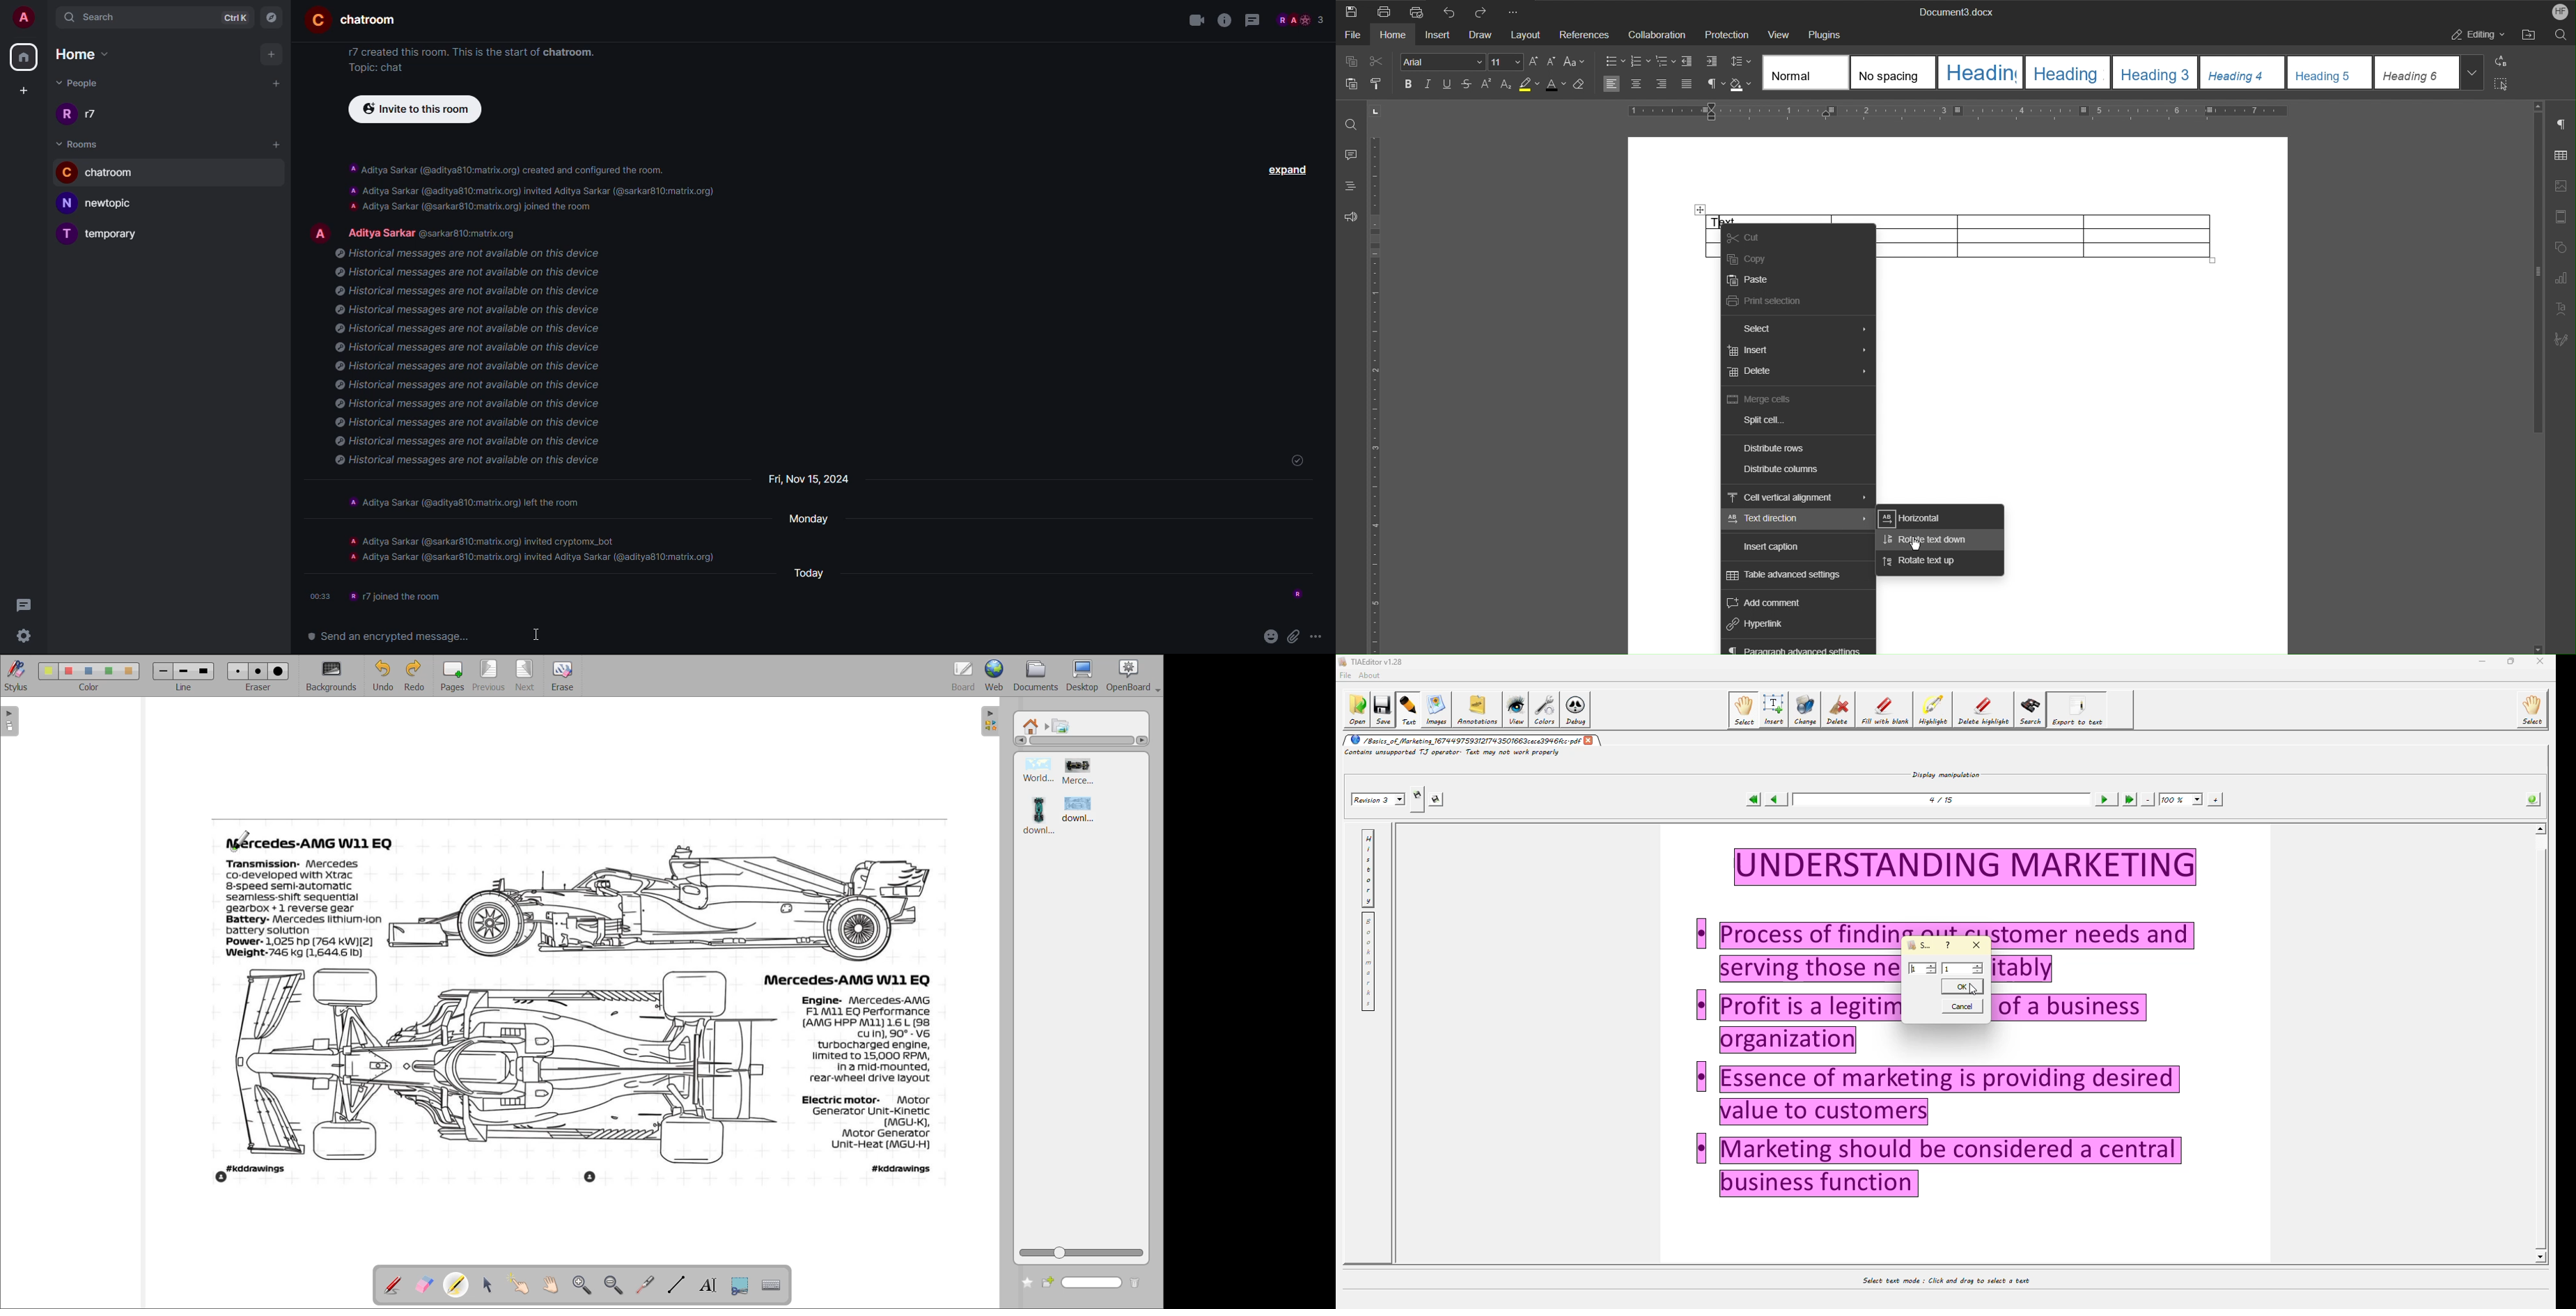 This screenshot has width=2576, height=1316. I want to click on more, so click(258, 170).